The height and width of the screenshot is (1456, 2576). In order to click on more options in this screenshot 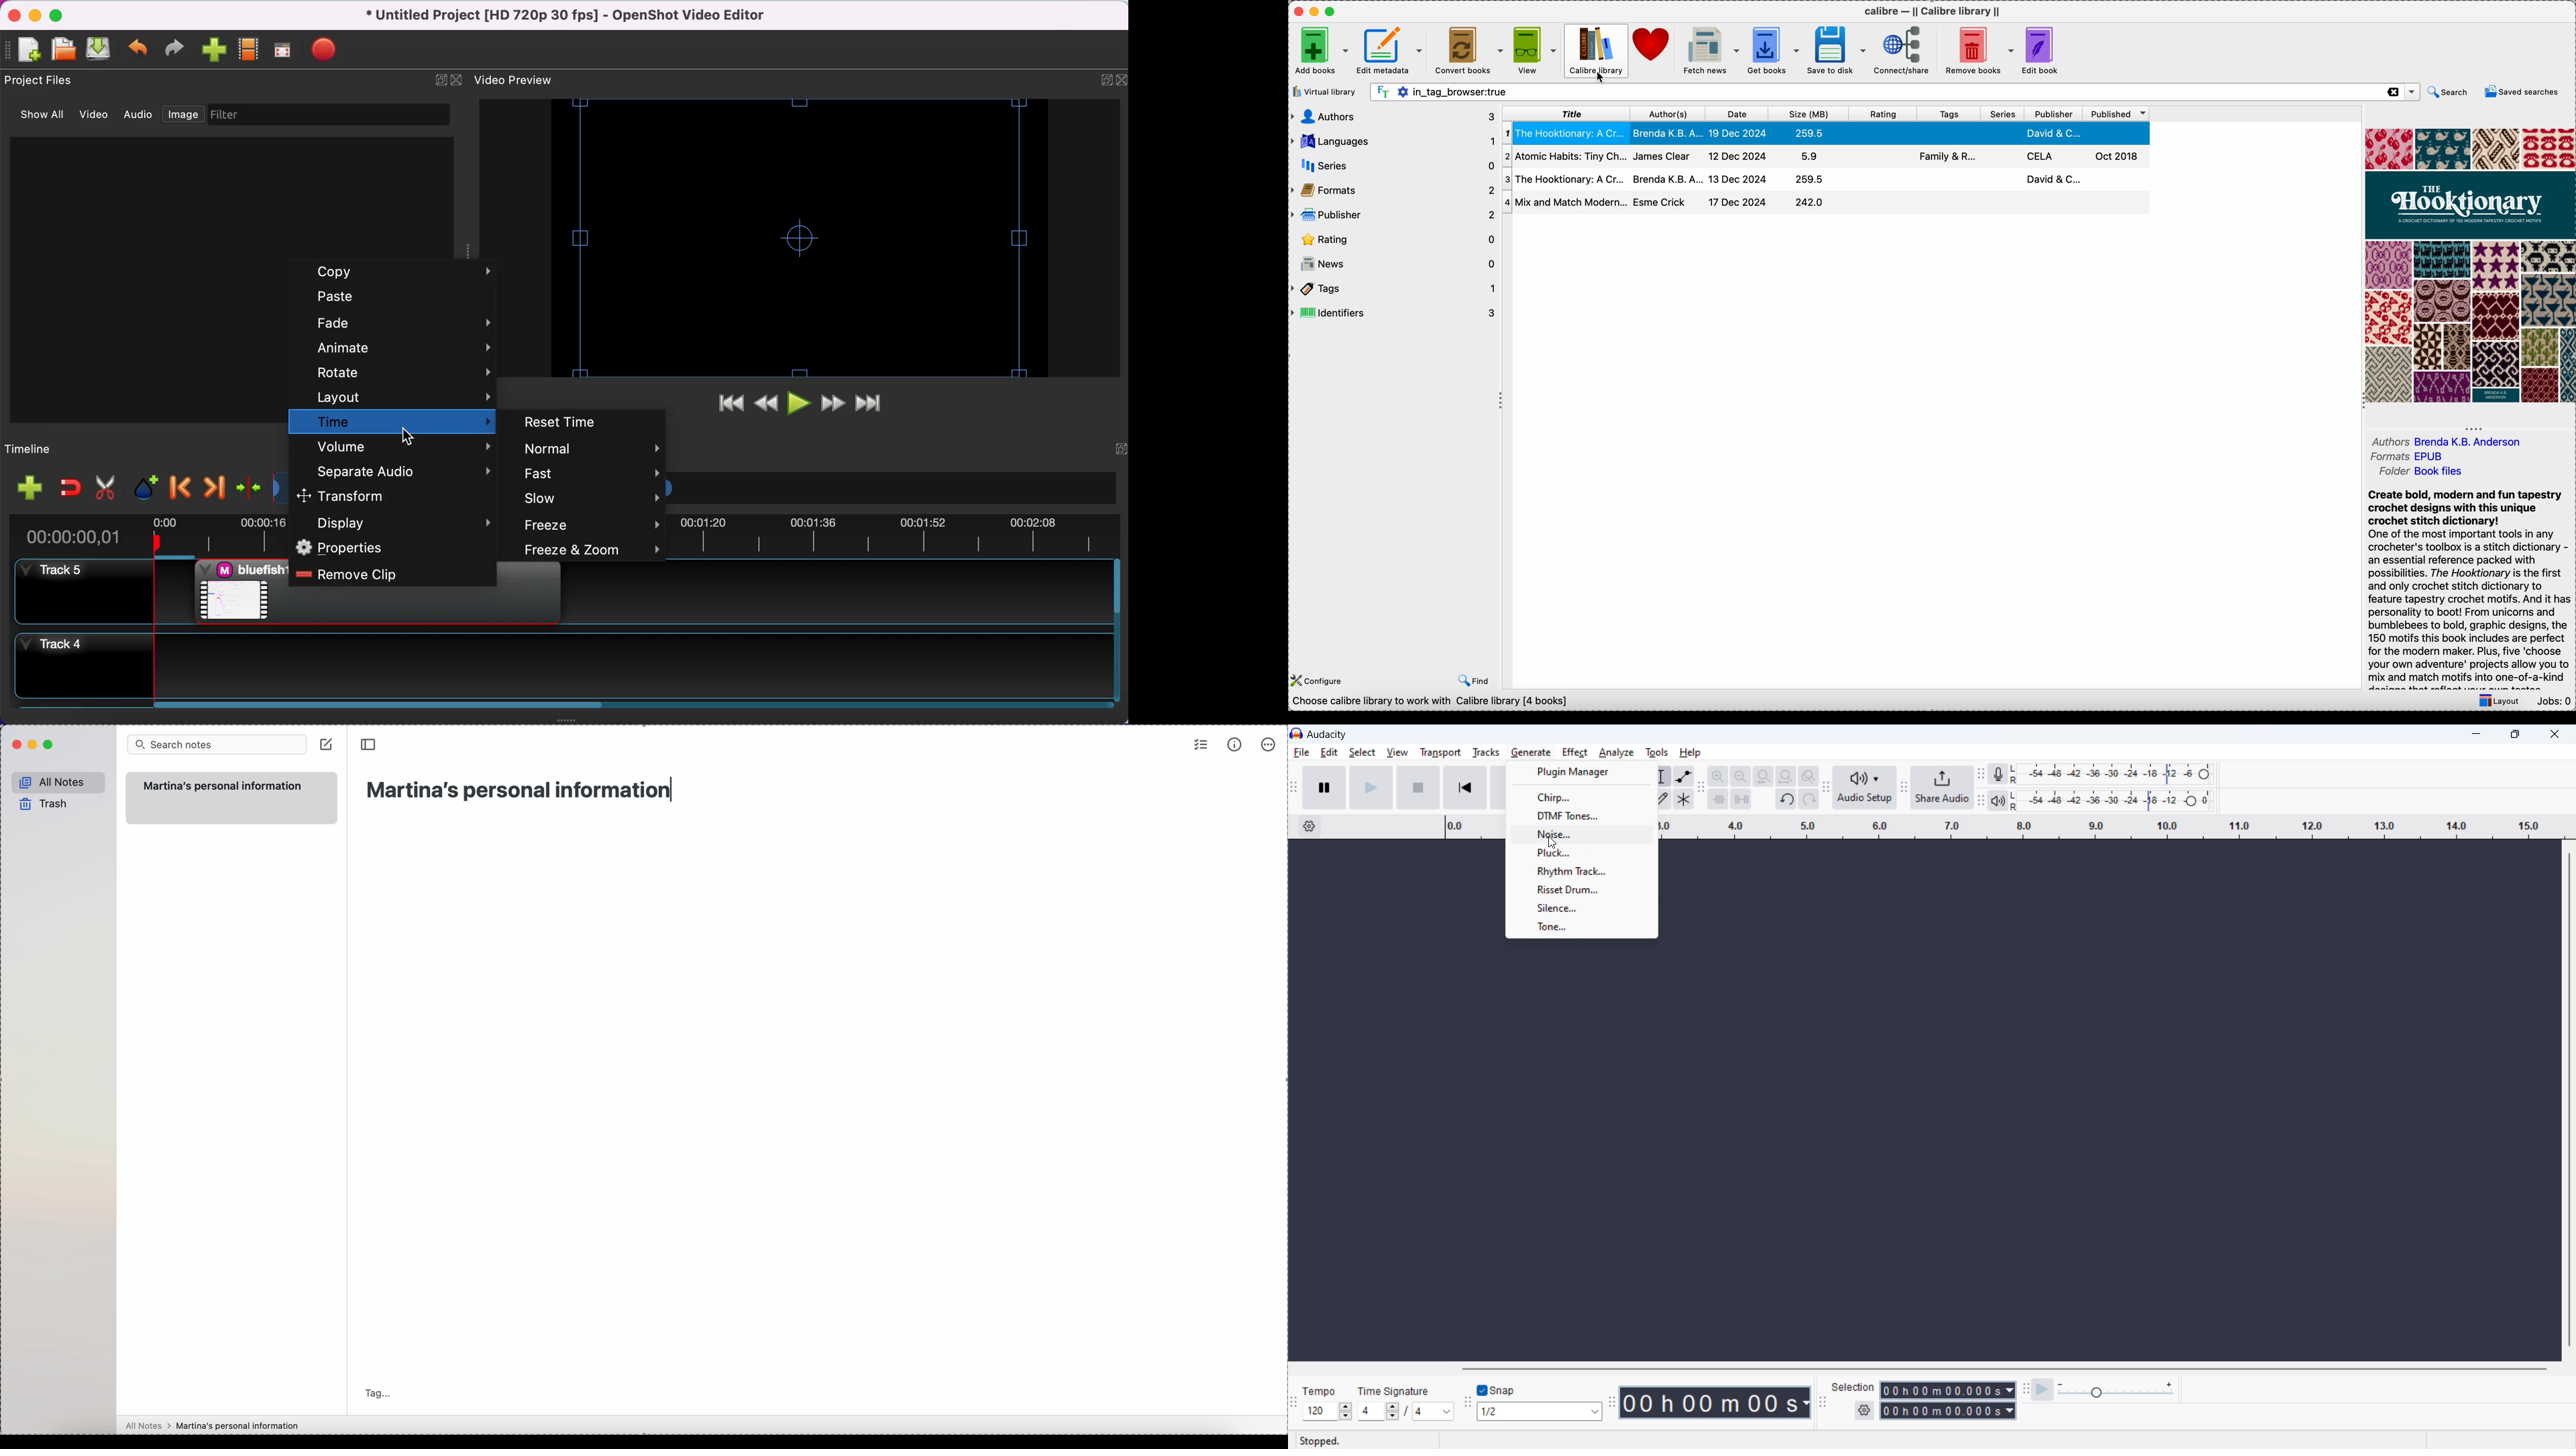, I will do `click(1267, 745)`.